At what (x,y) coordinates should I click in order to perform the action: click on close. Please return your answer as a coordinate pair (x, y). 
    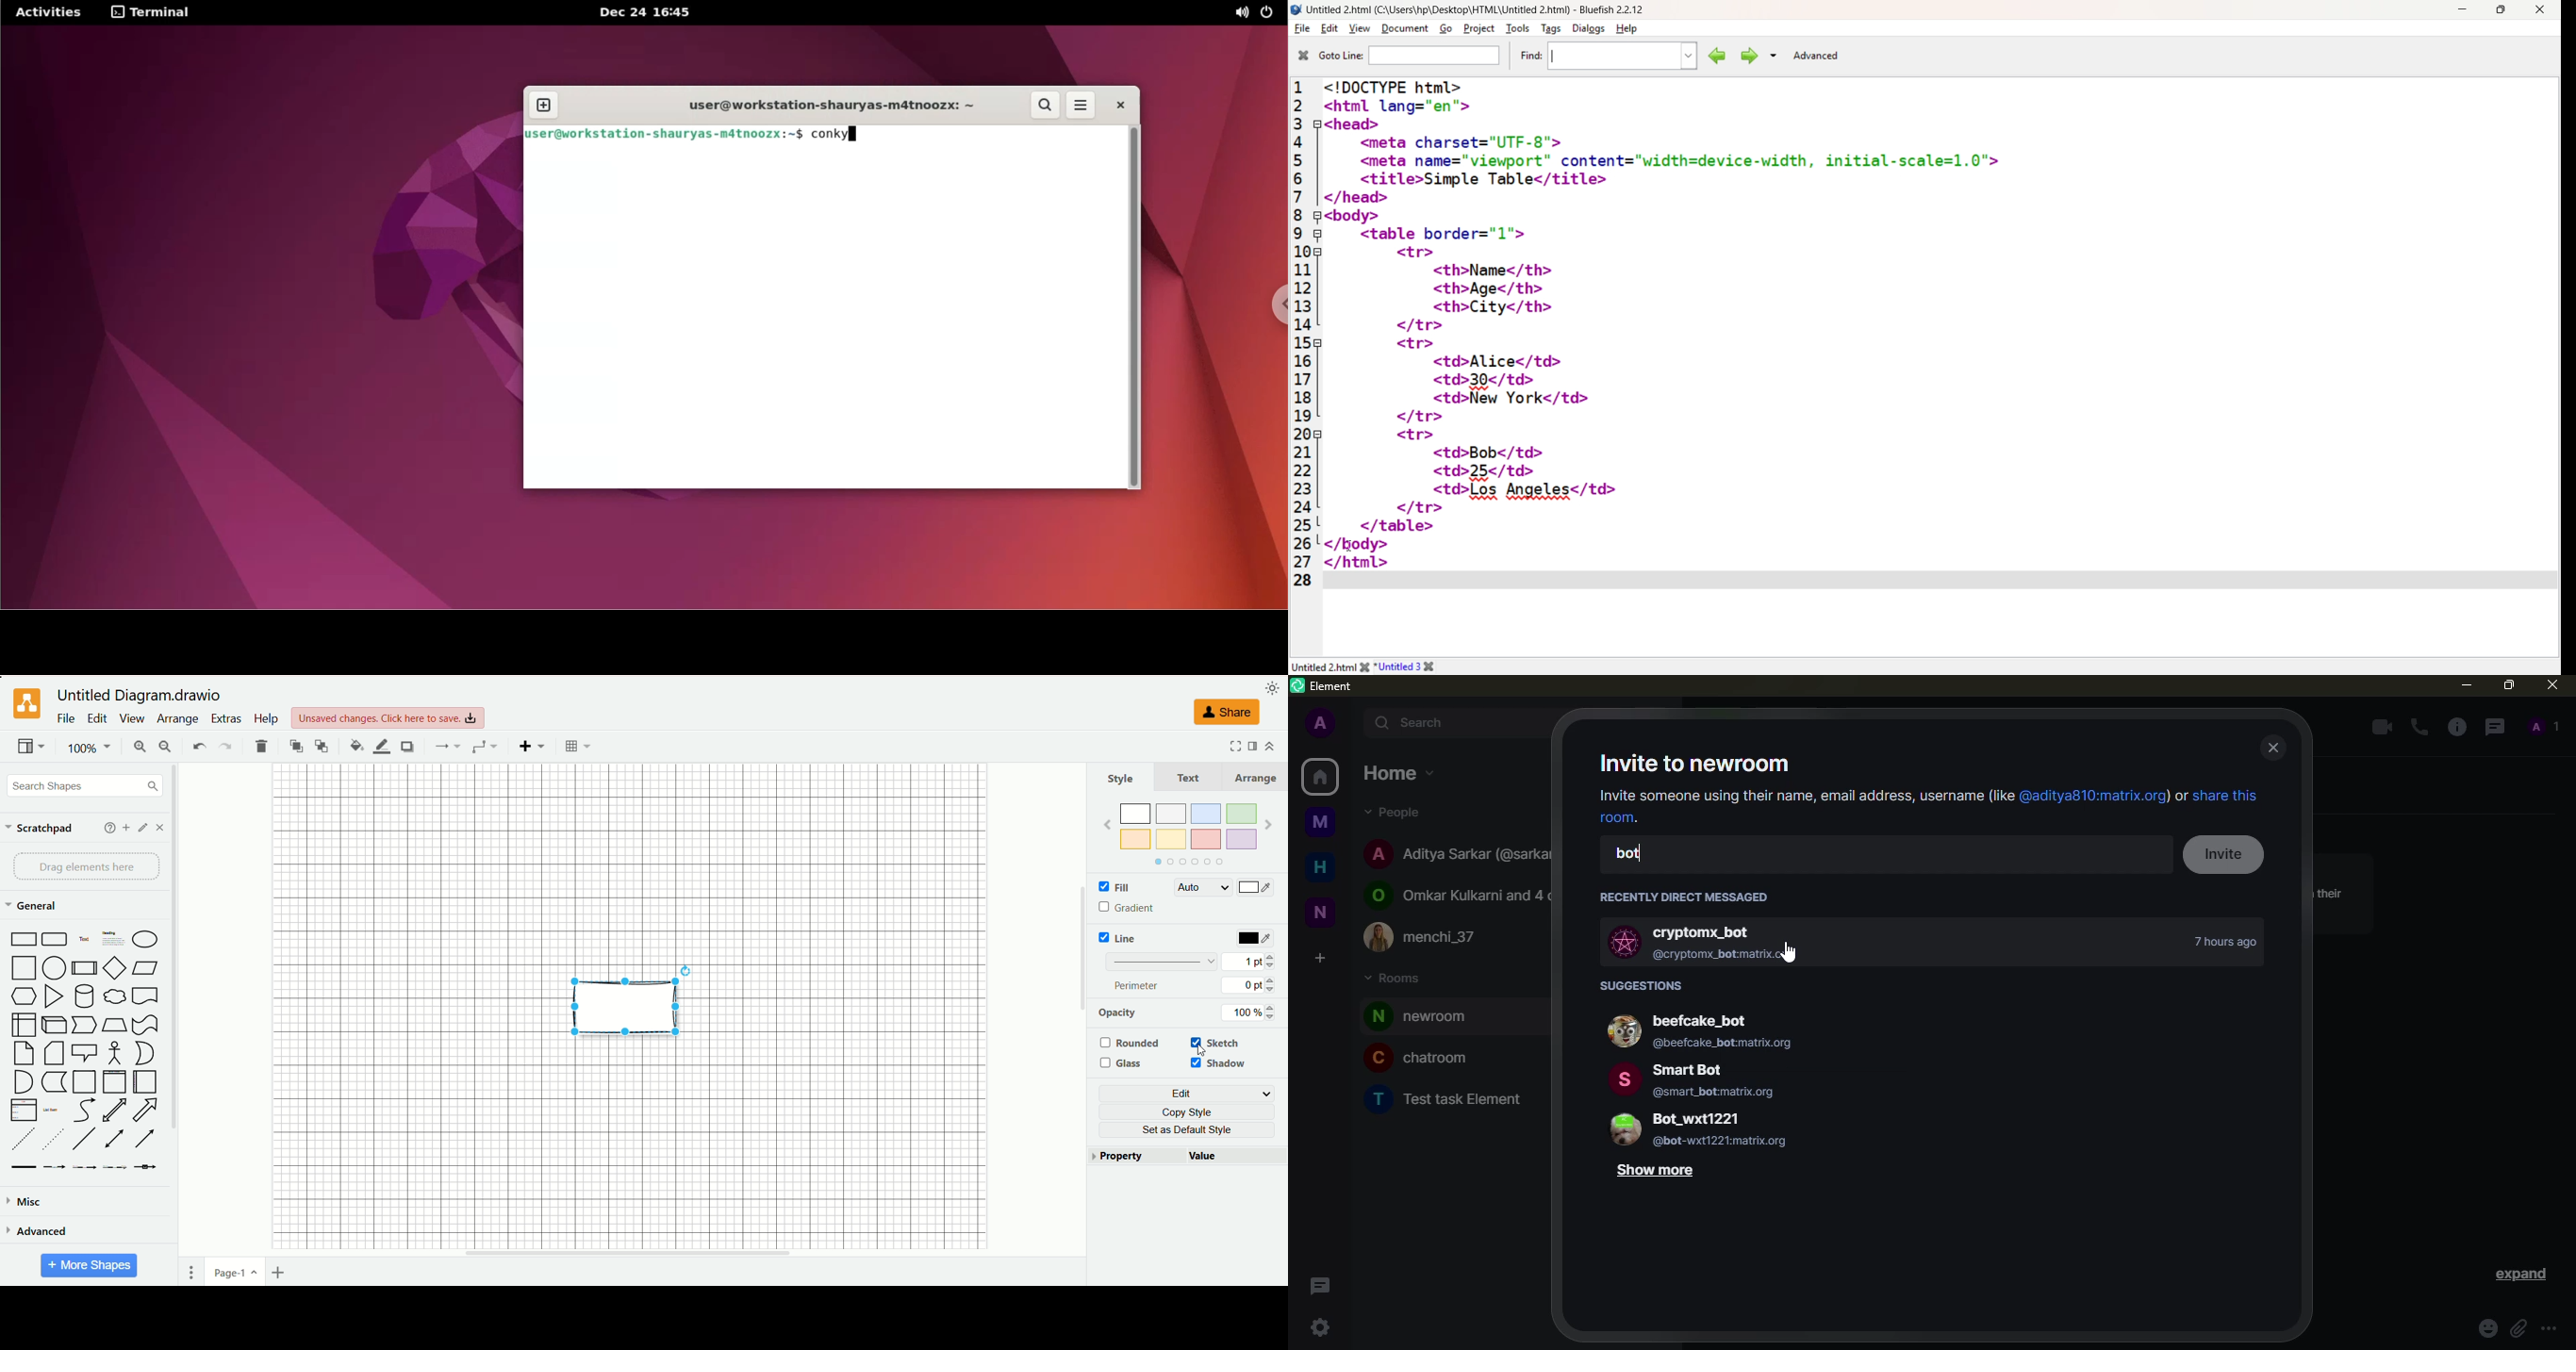
    Looking at the image, I should click on (2272, 748).